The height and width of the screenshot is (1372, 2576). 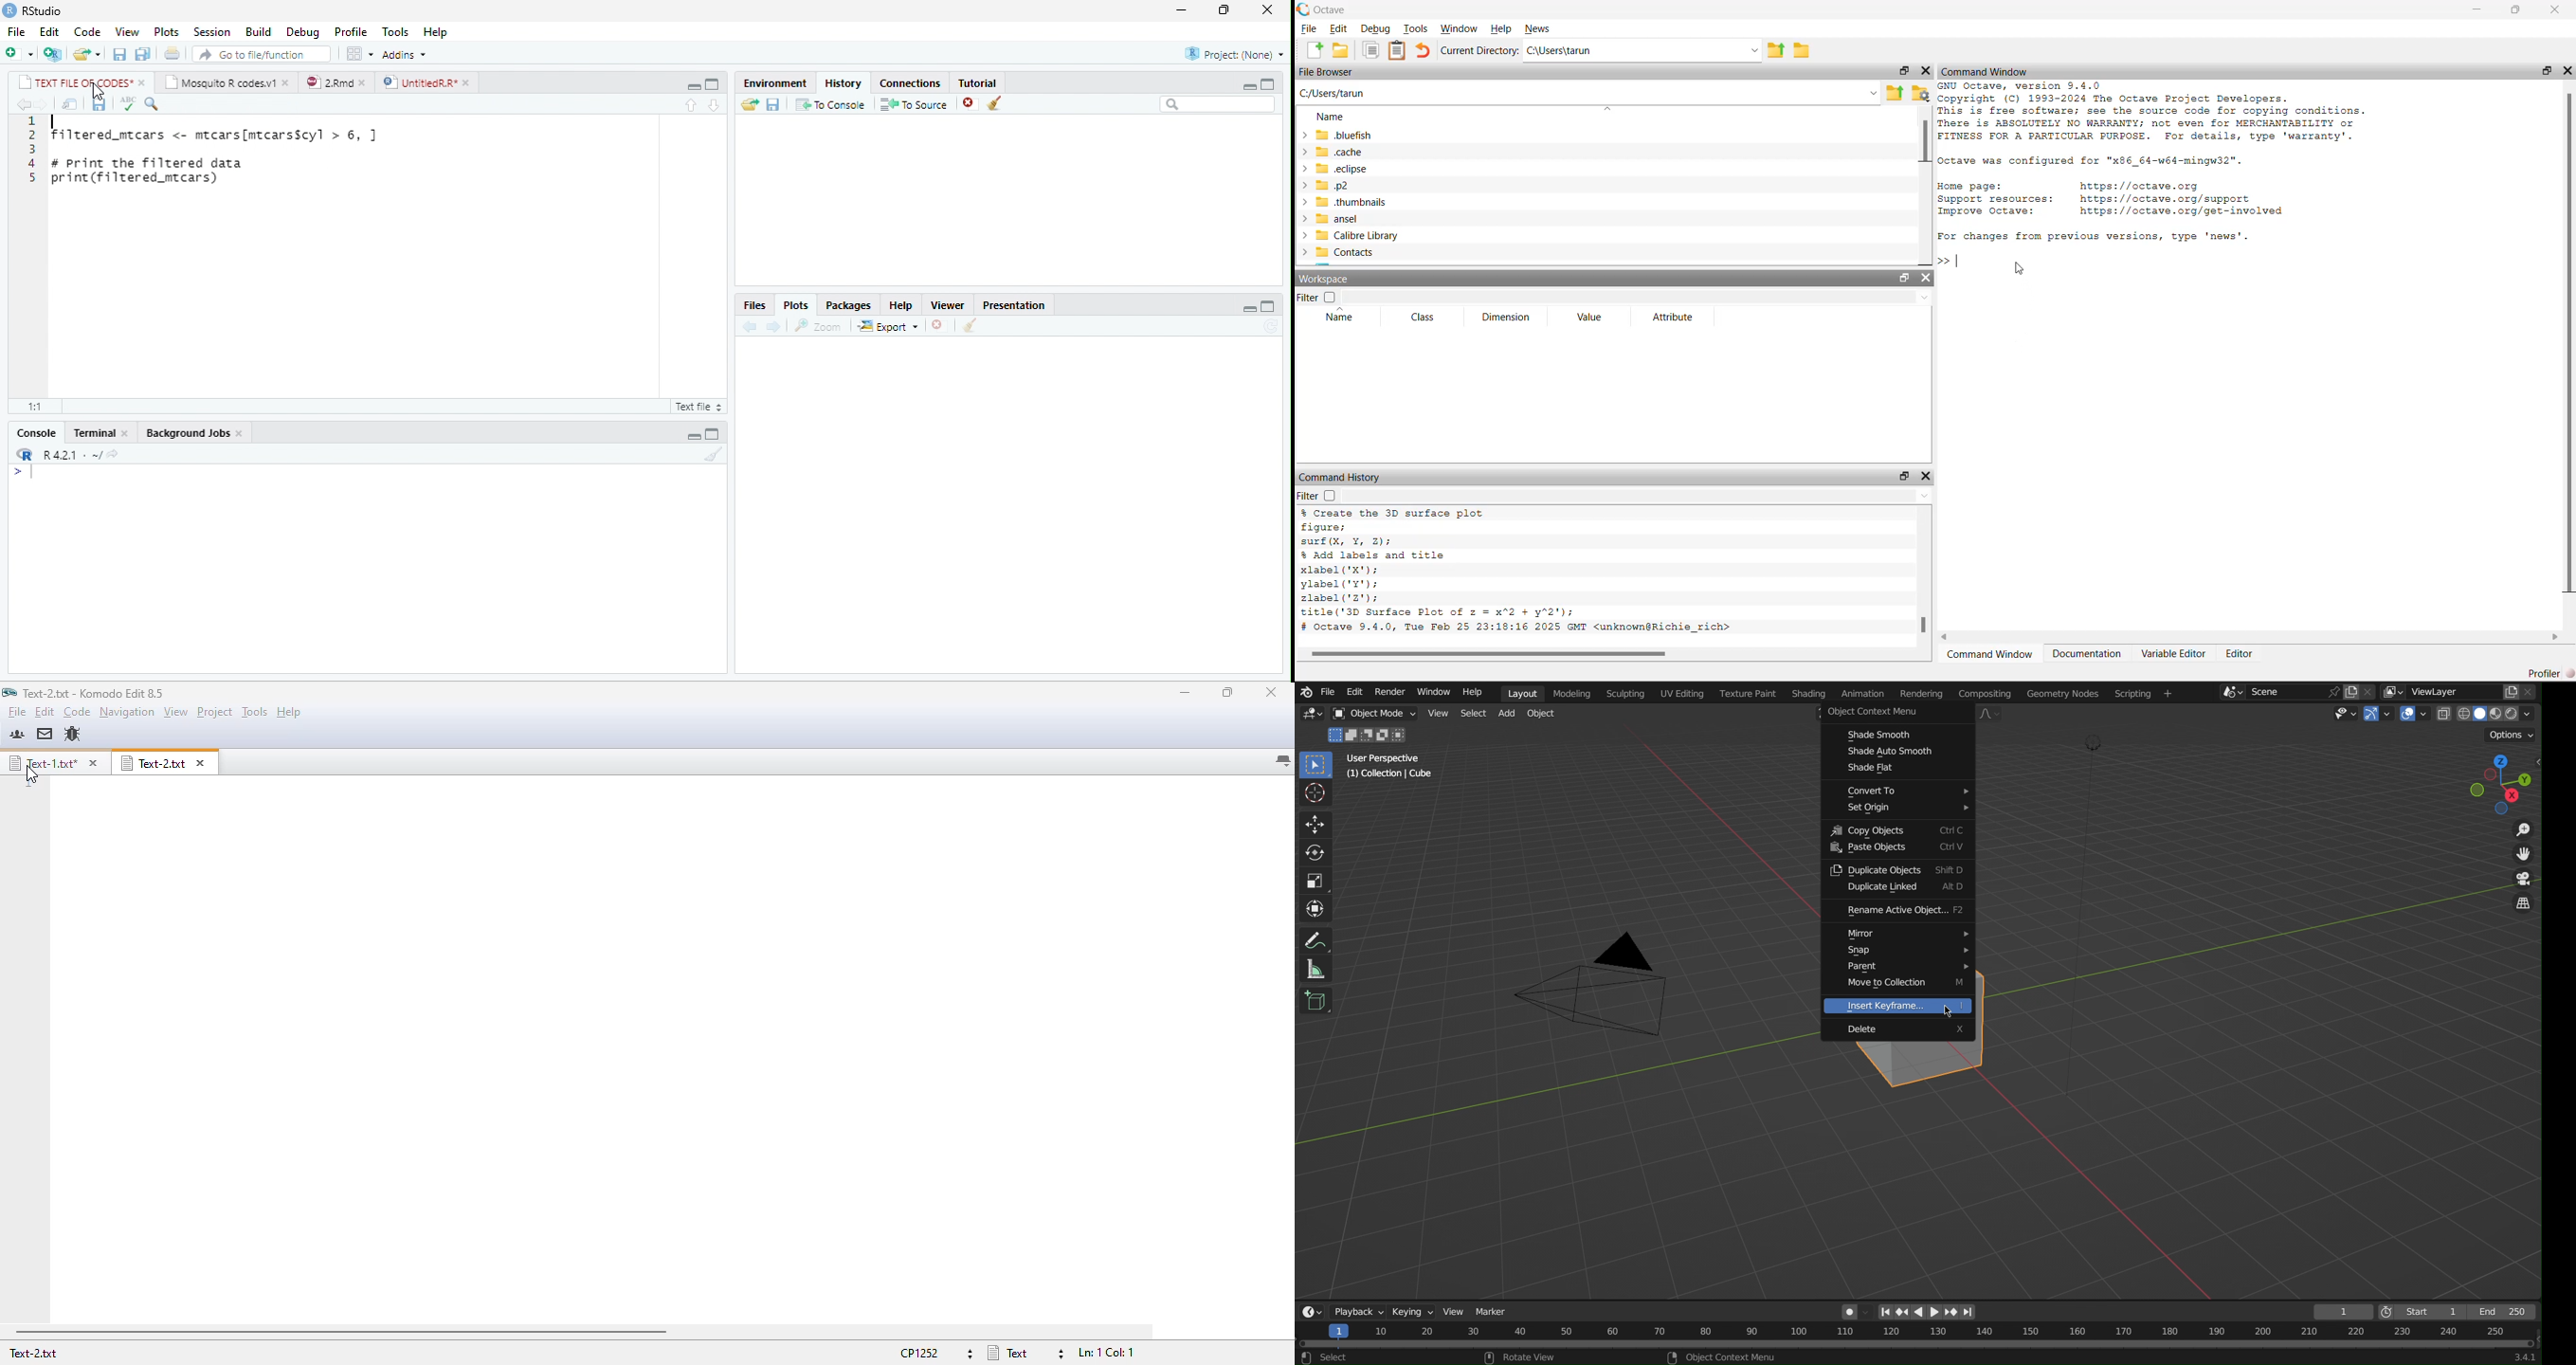 I want to click on Current Directory:, so click(x=1480, y=50).